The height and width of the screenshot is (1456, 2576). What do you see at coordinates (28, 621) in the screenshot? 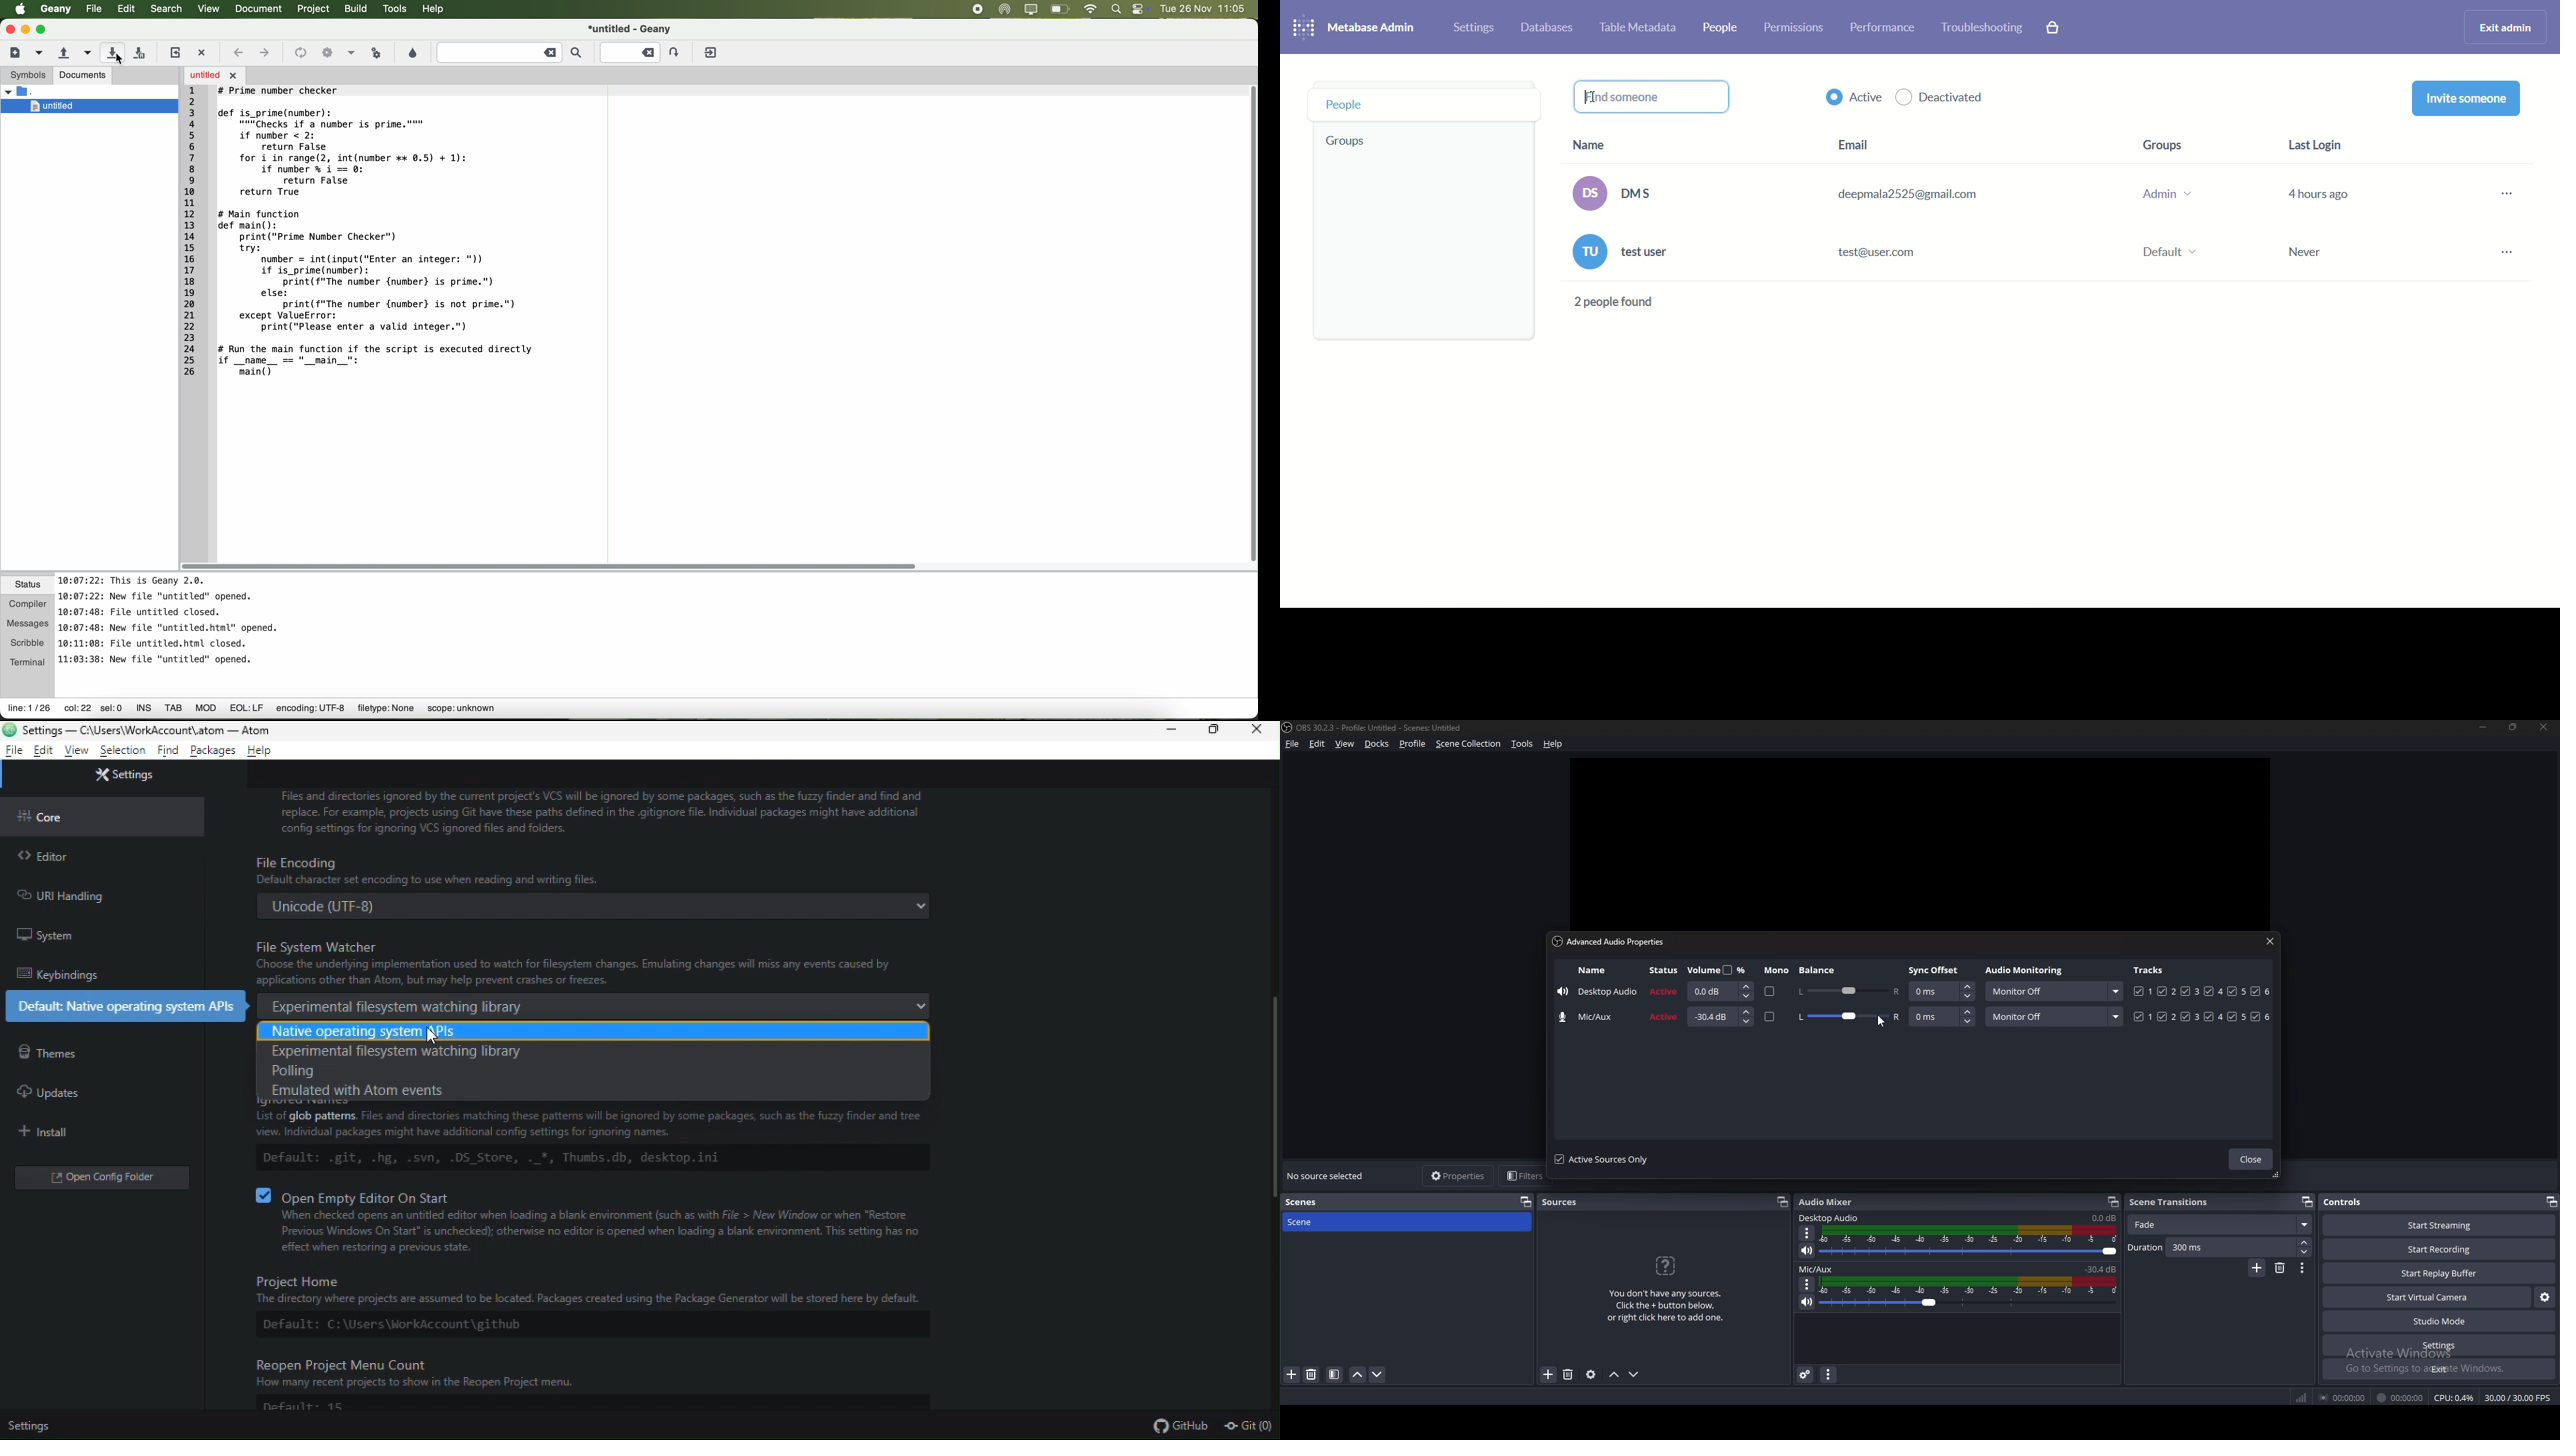
I see `messages` at bounding box center [28, 621].